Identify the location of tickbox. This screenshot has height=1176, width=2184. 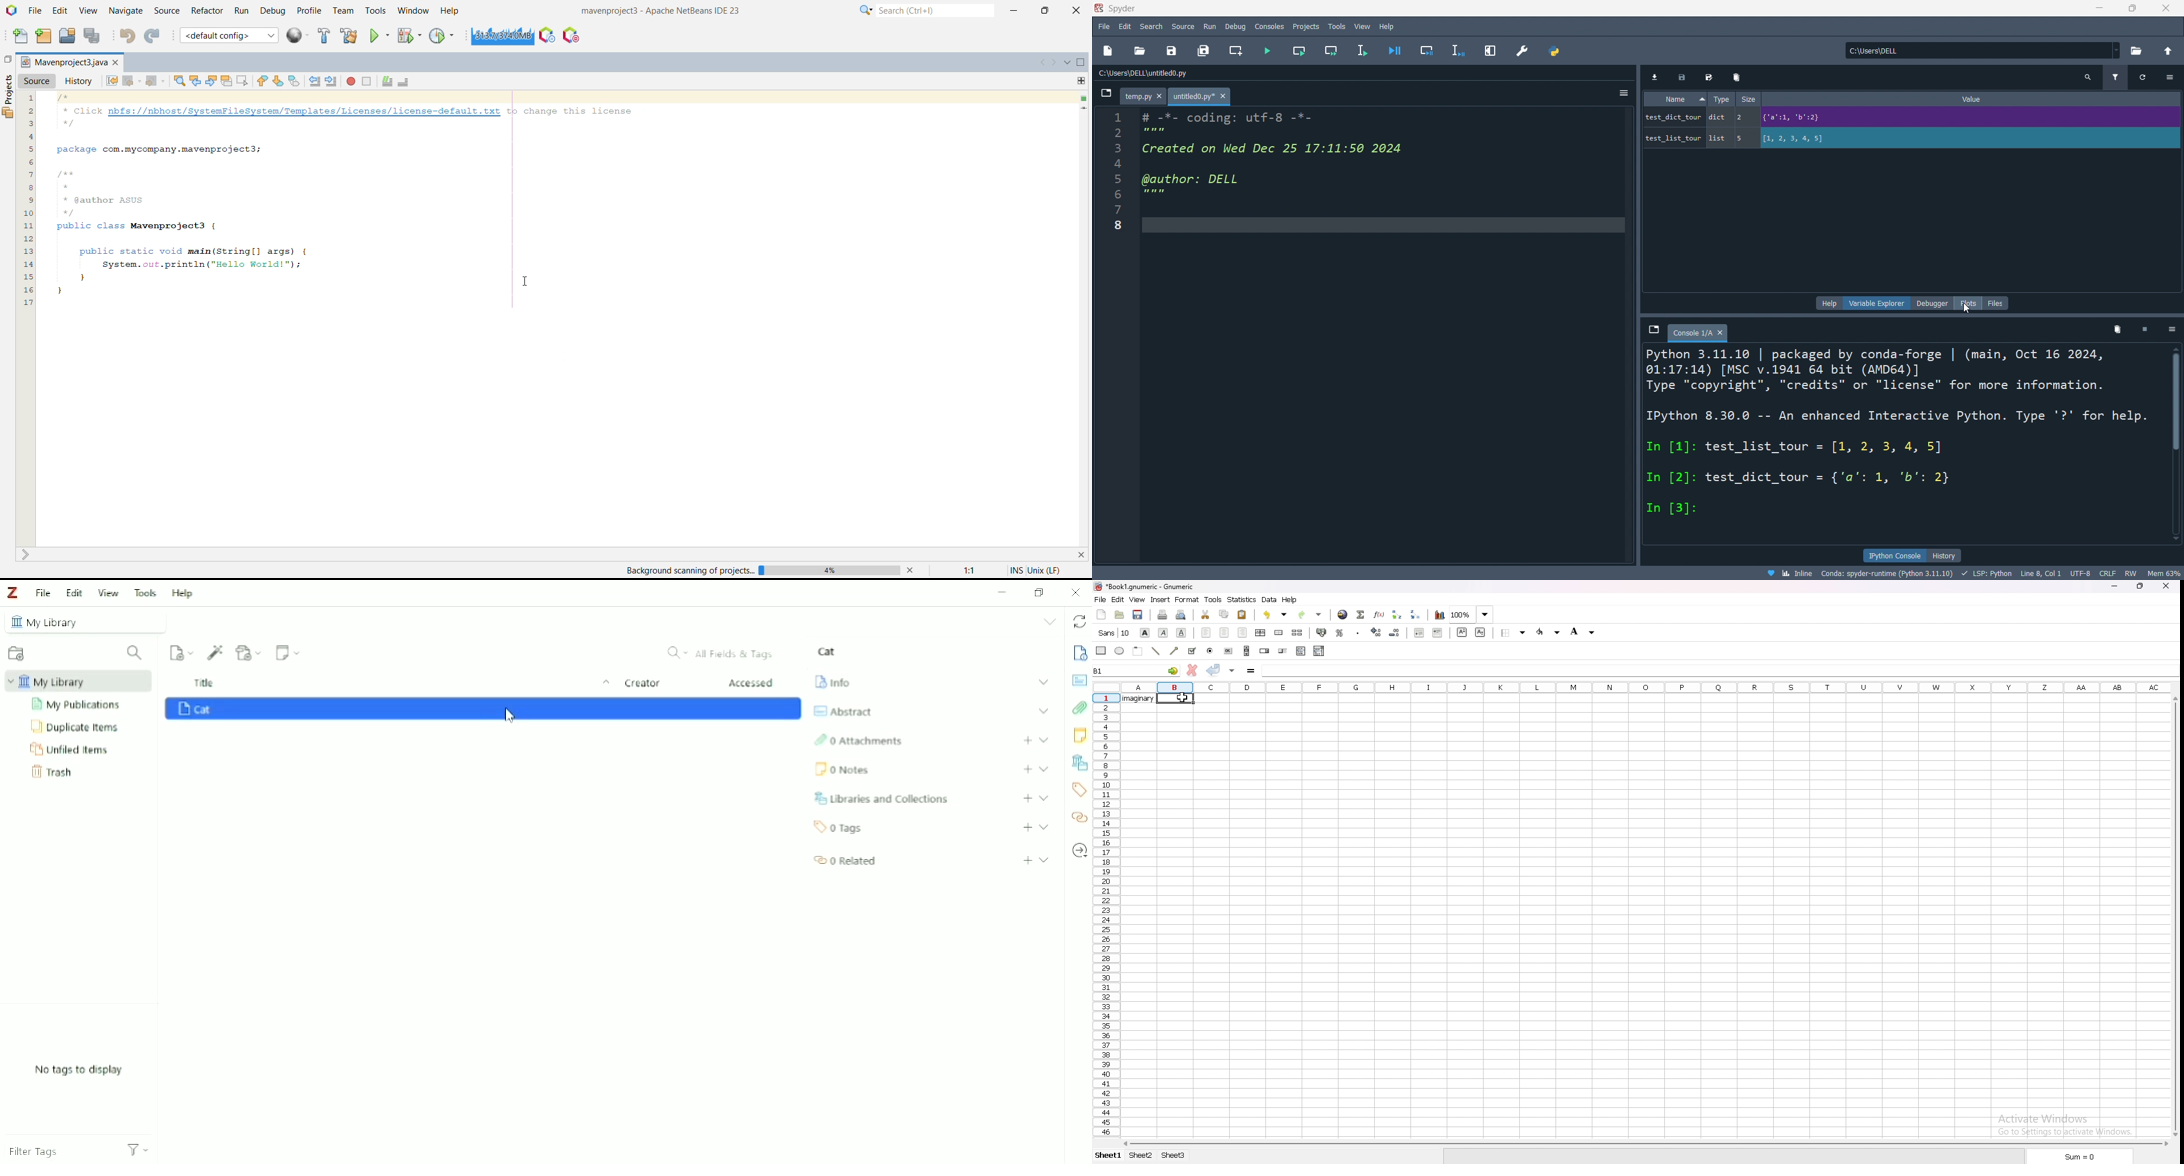
(1193, 650).